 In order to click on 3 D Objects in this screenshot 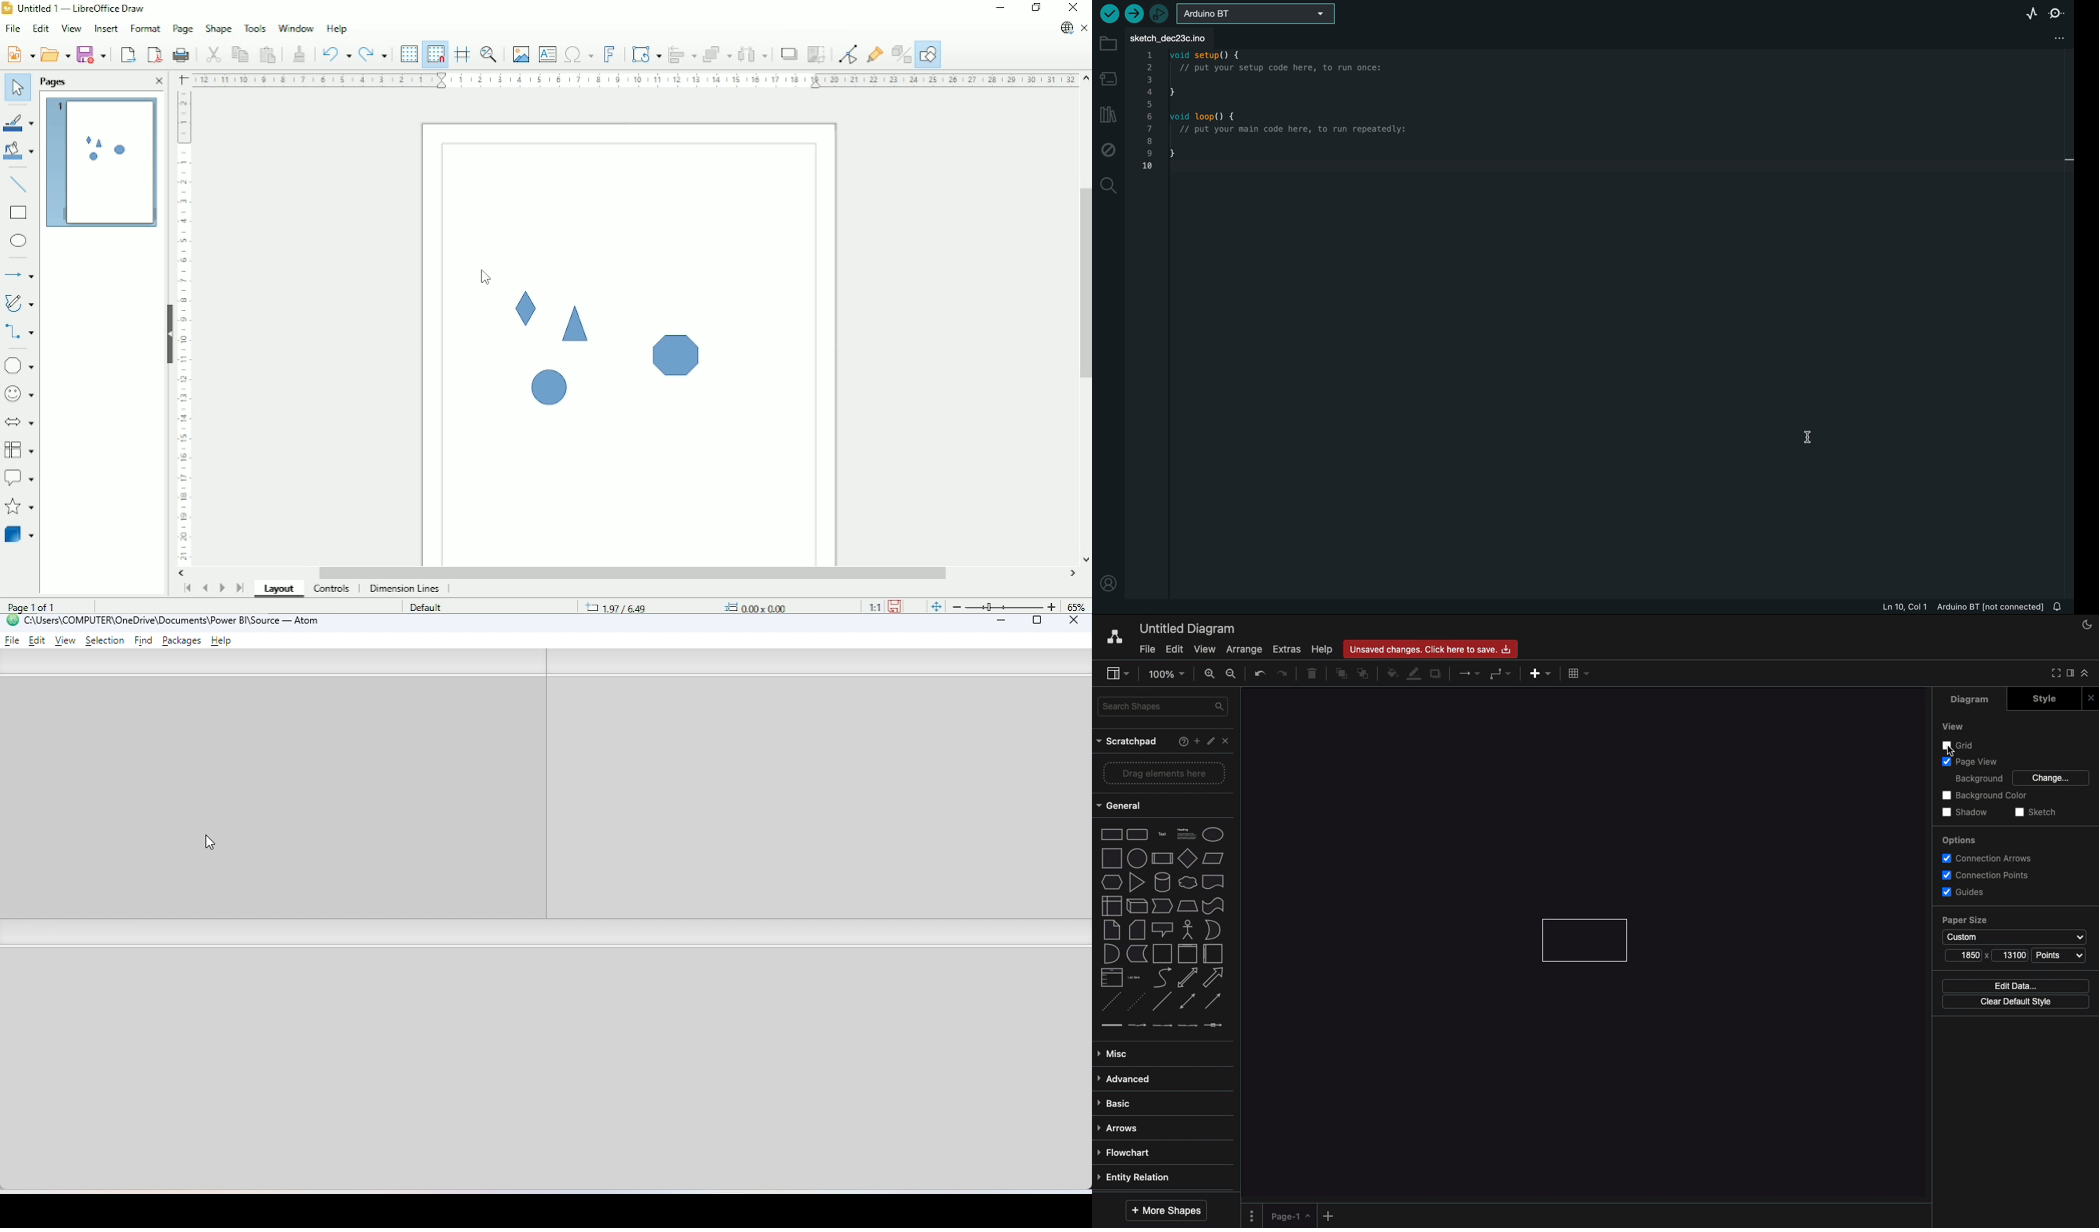, I will do `click(20, 535)`.